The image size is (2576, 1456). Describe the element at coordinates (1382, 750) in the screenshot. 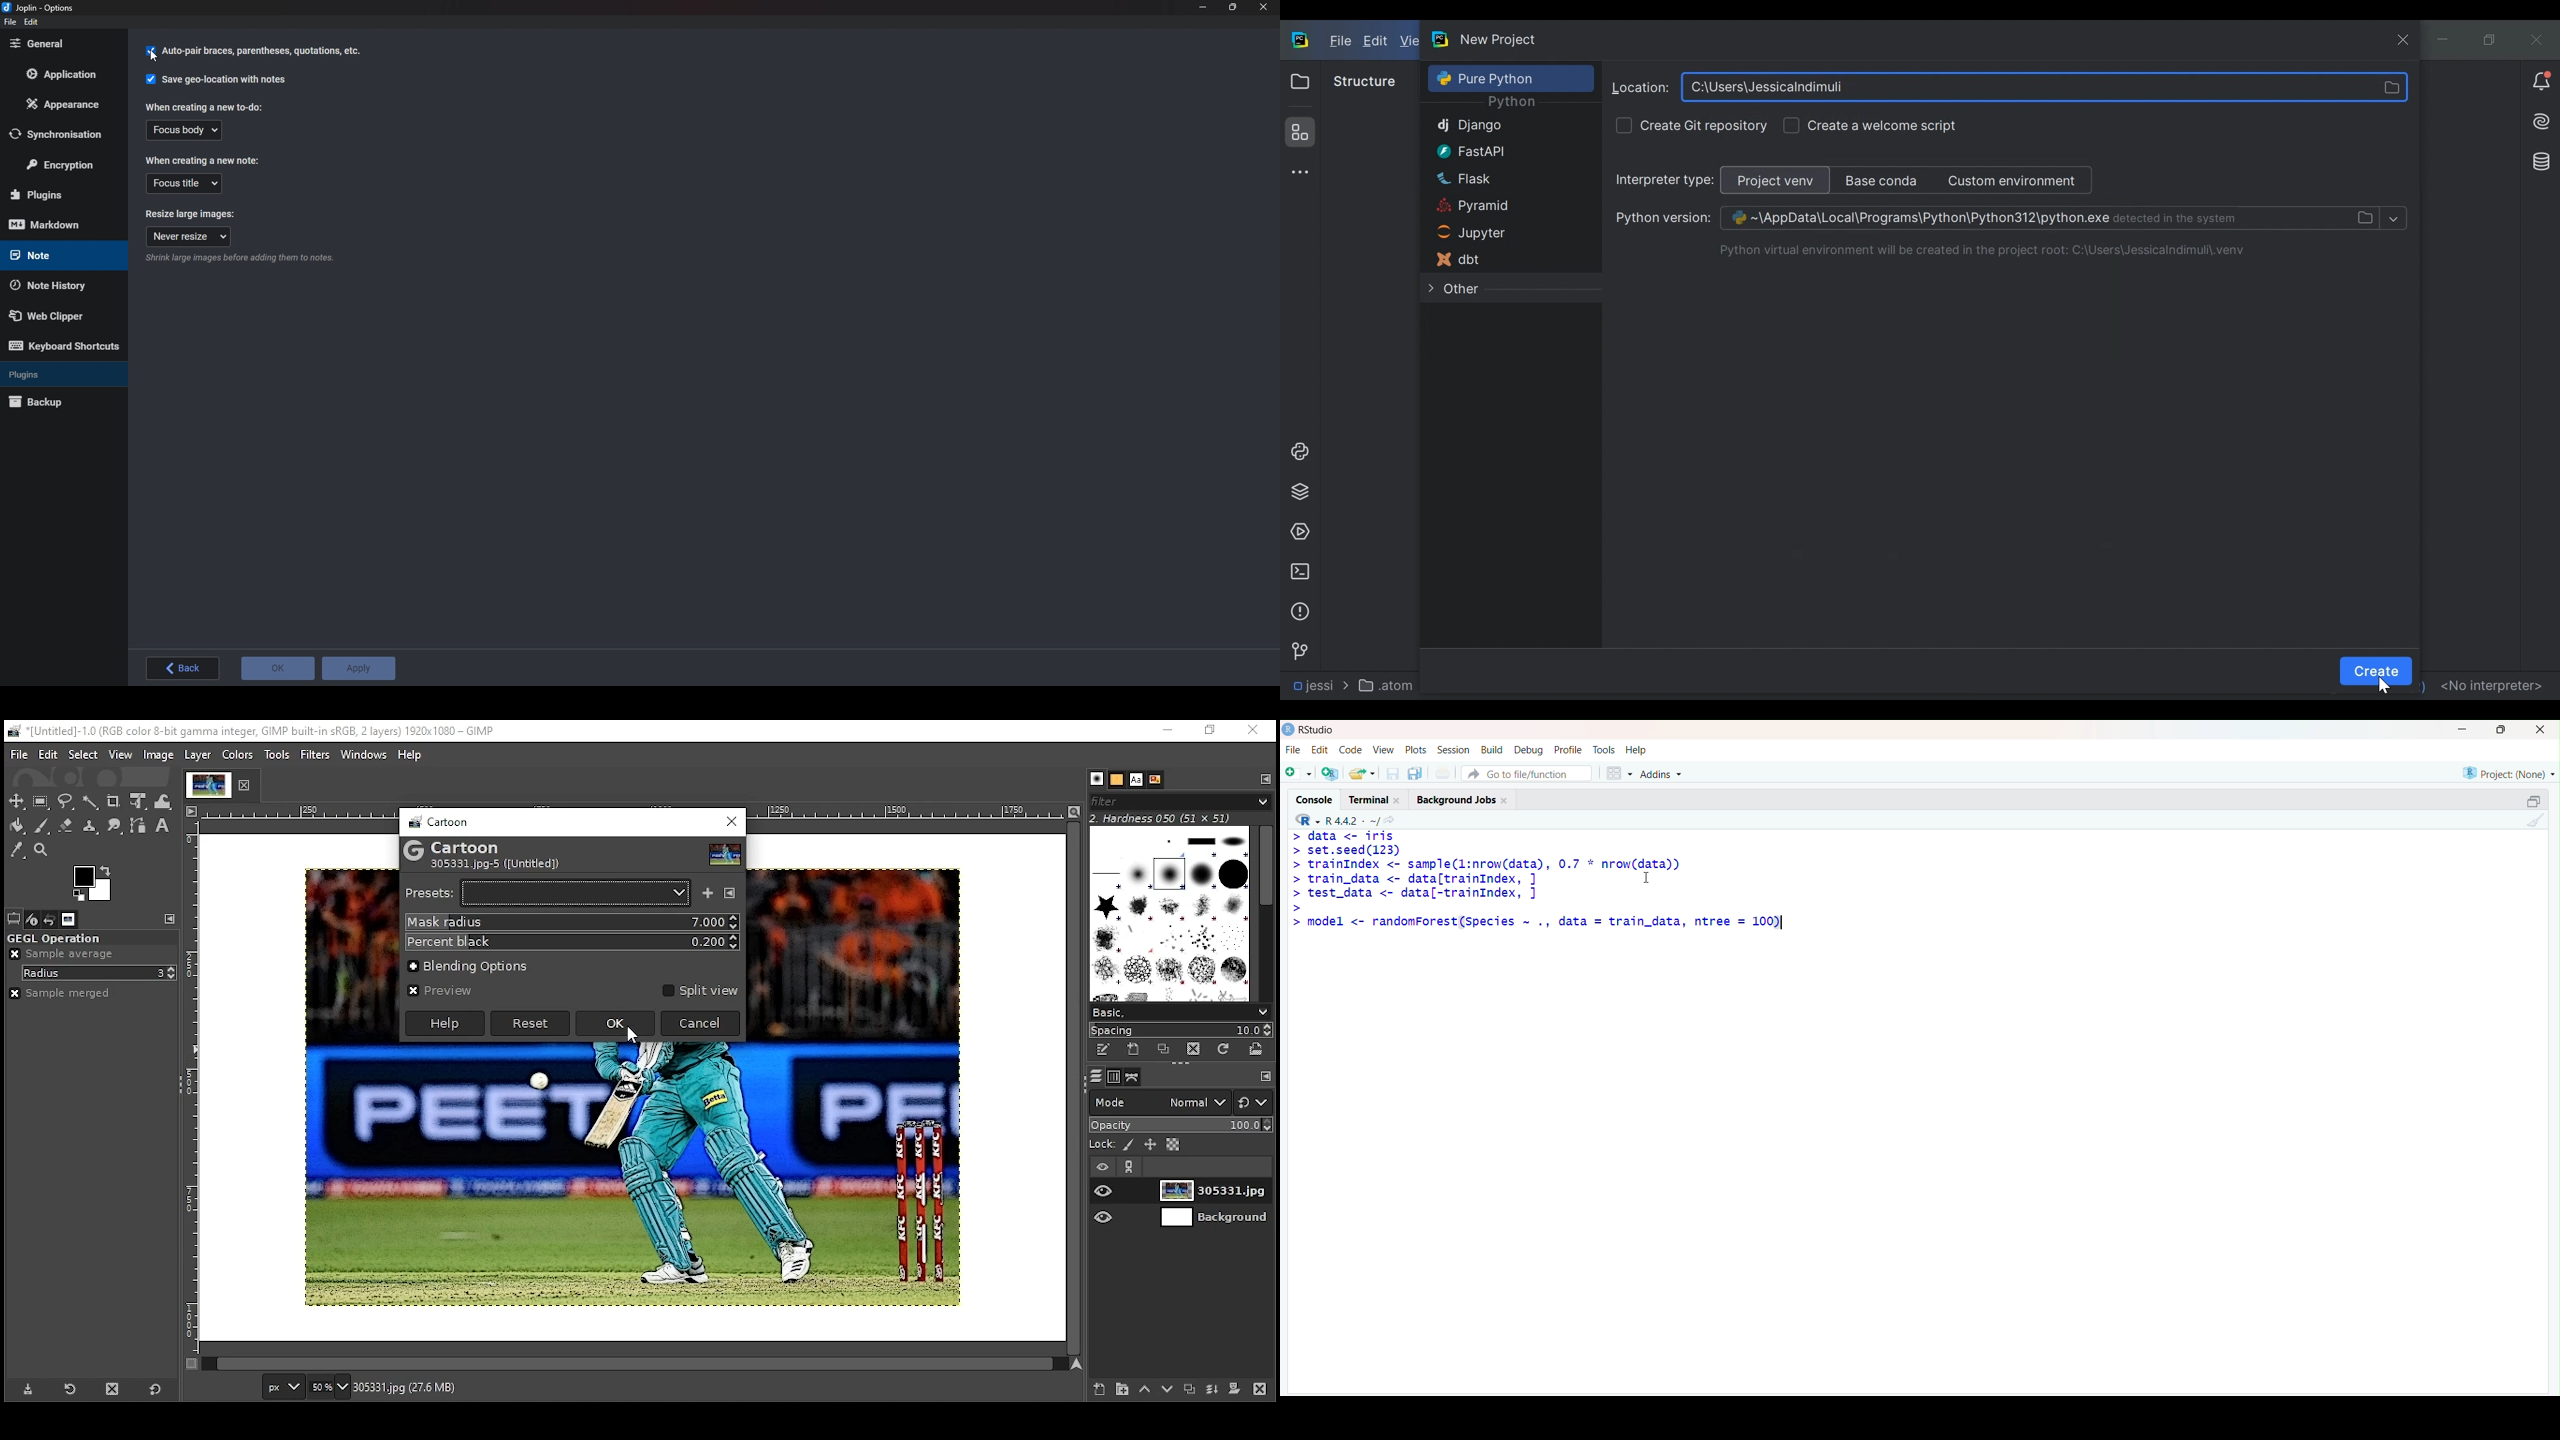

I see `View` at that location.